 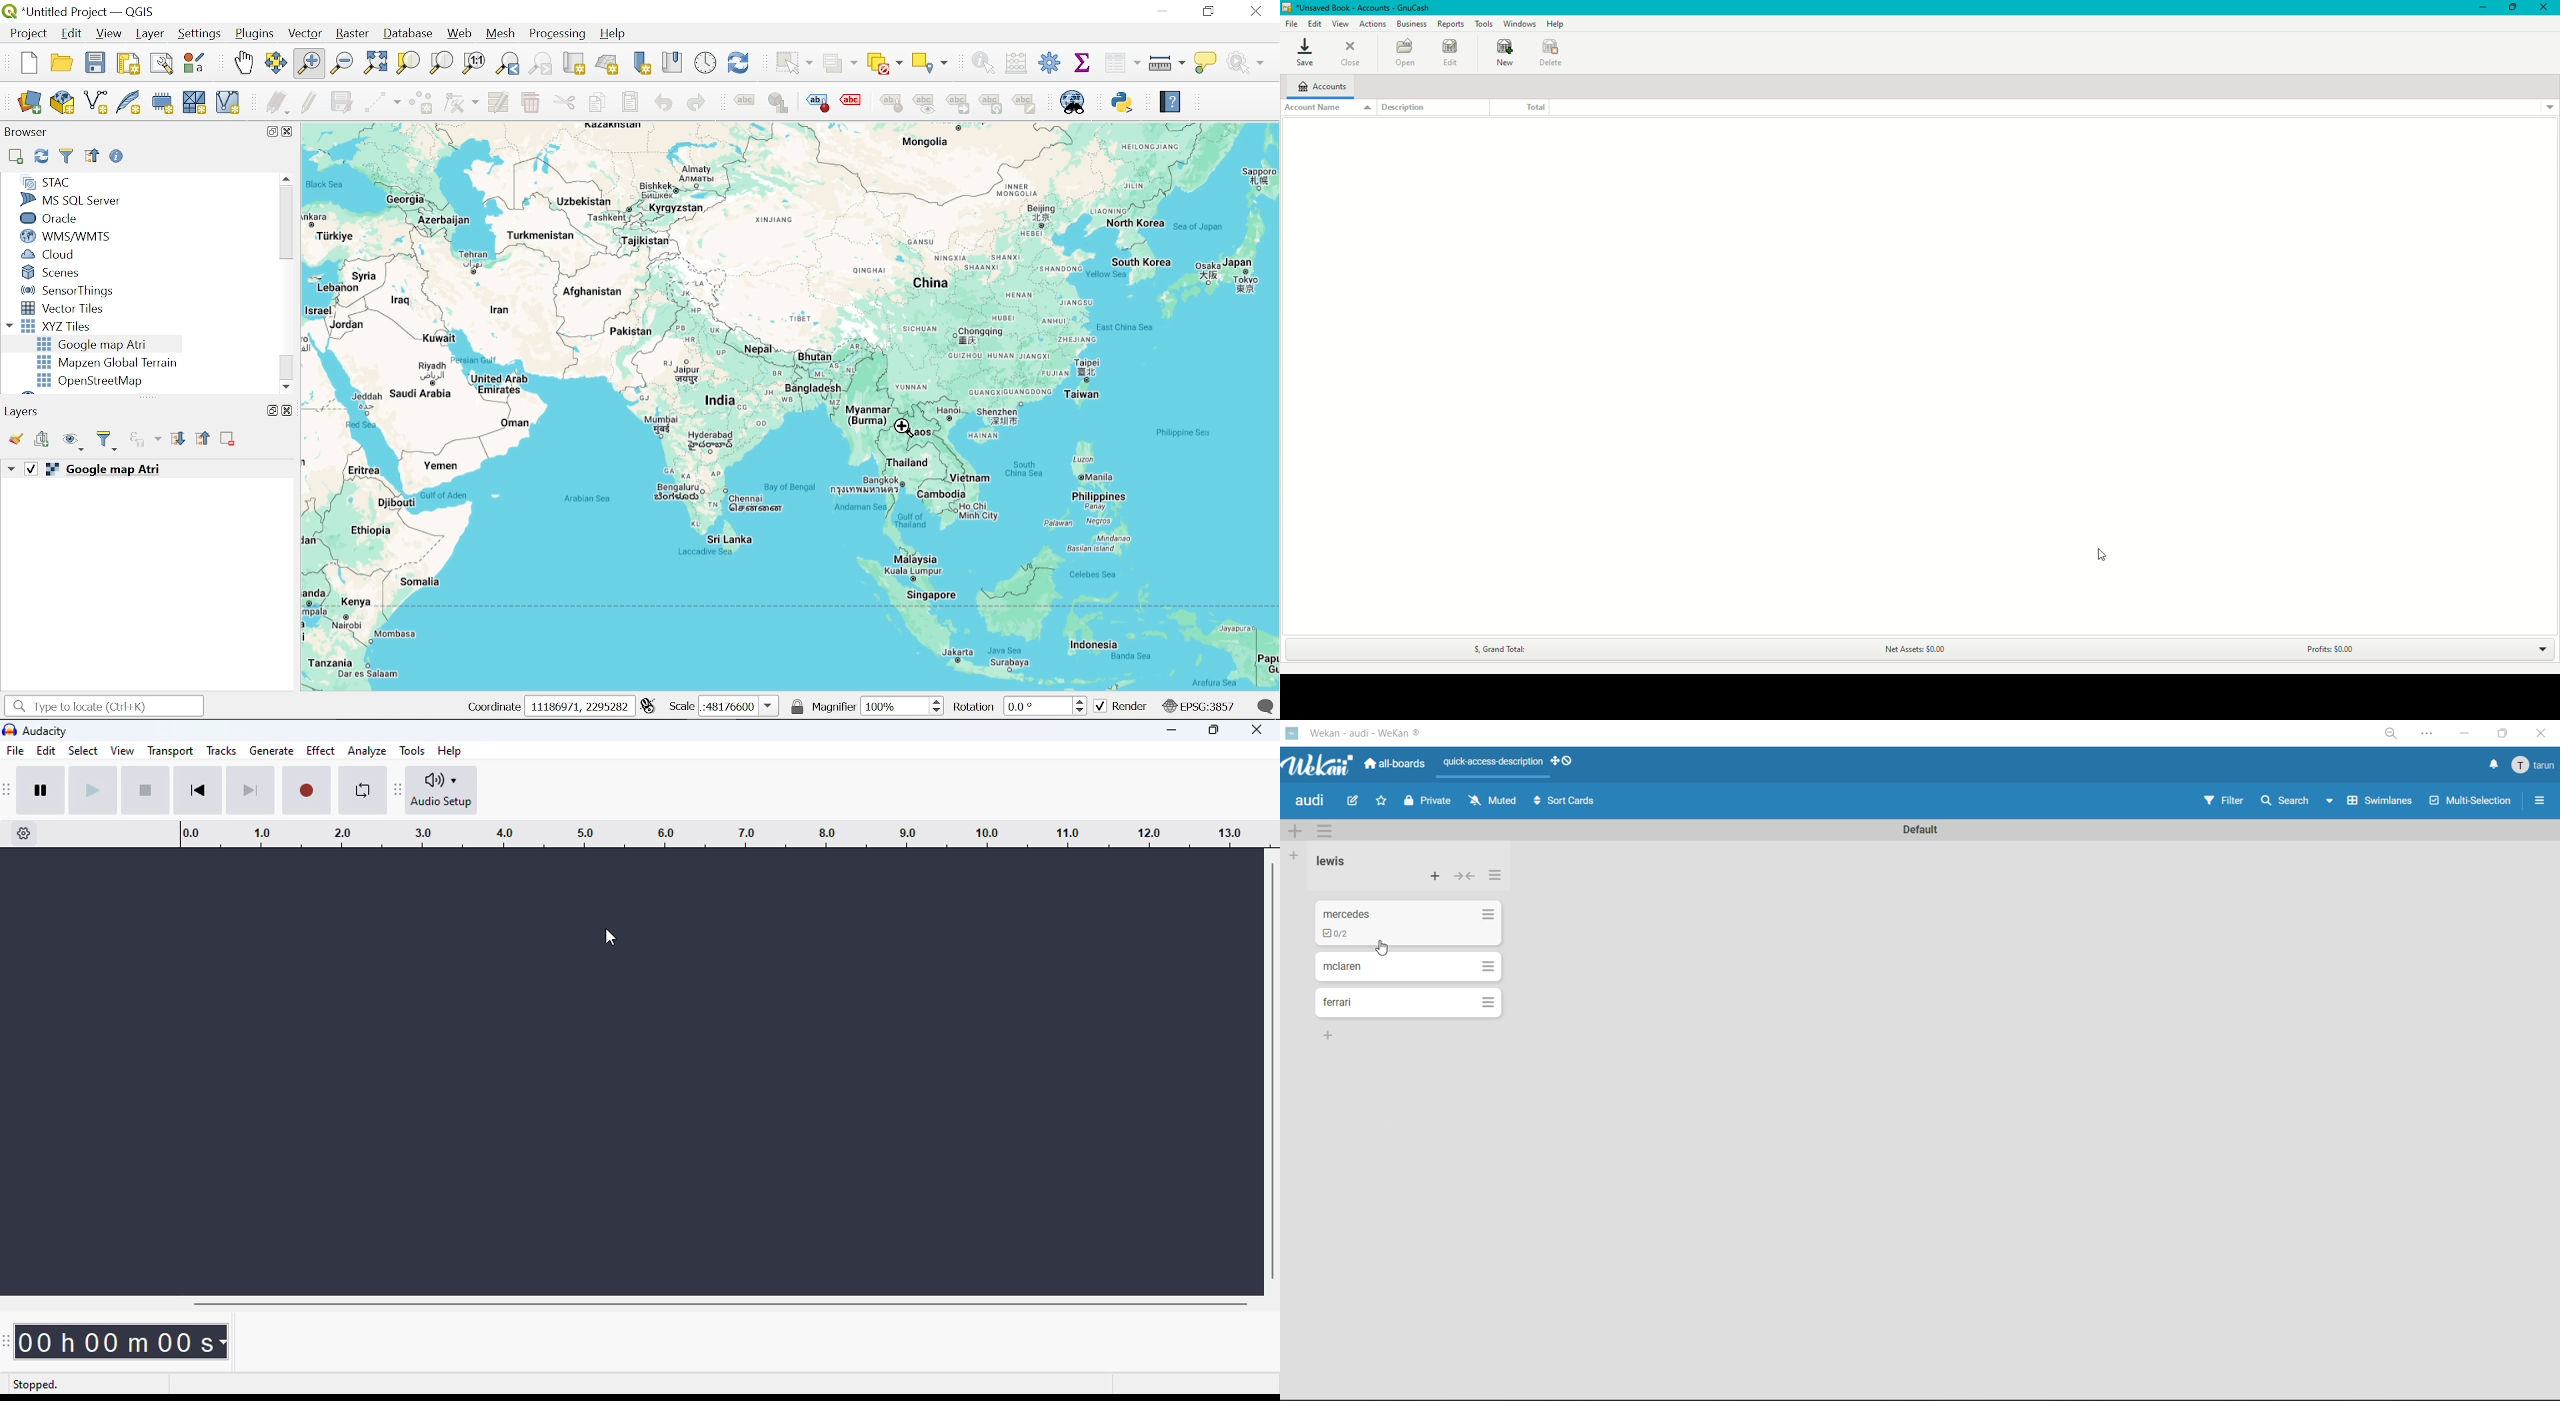 I want to click on add list, so click(x=1297, y=856).